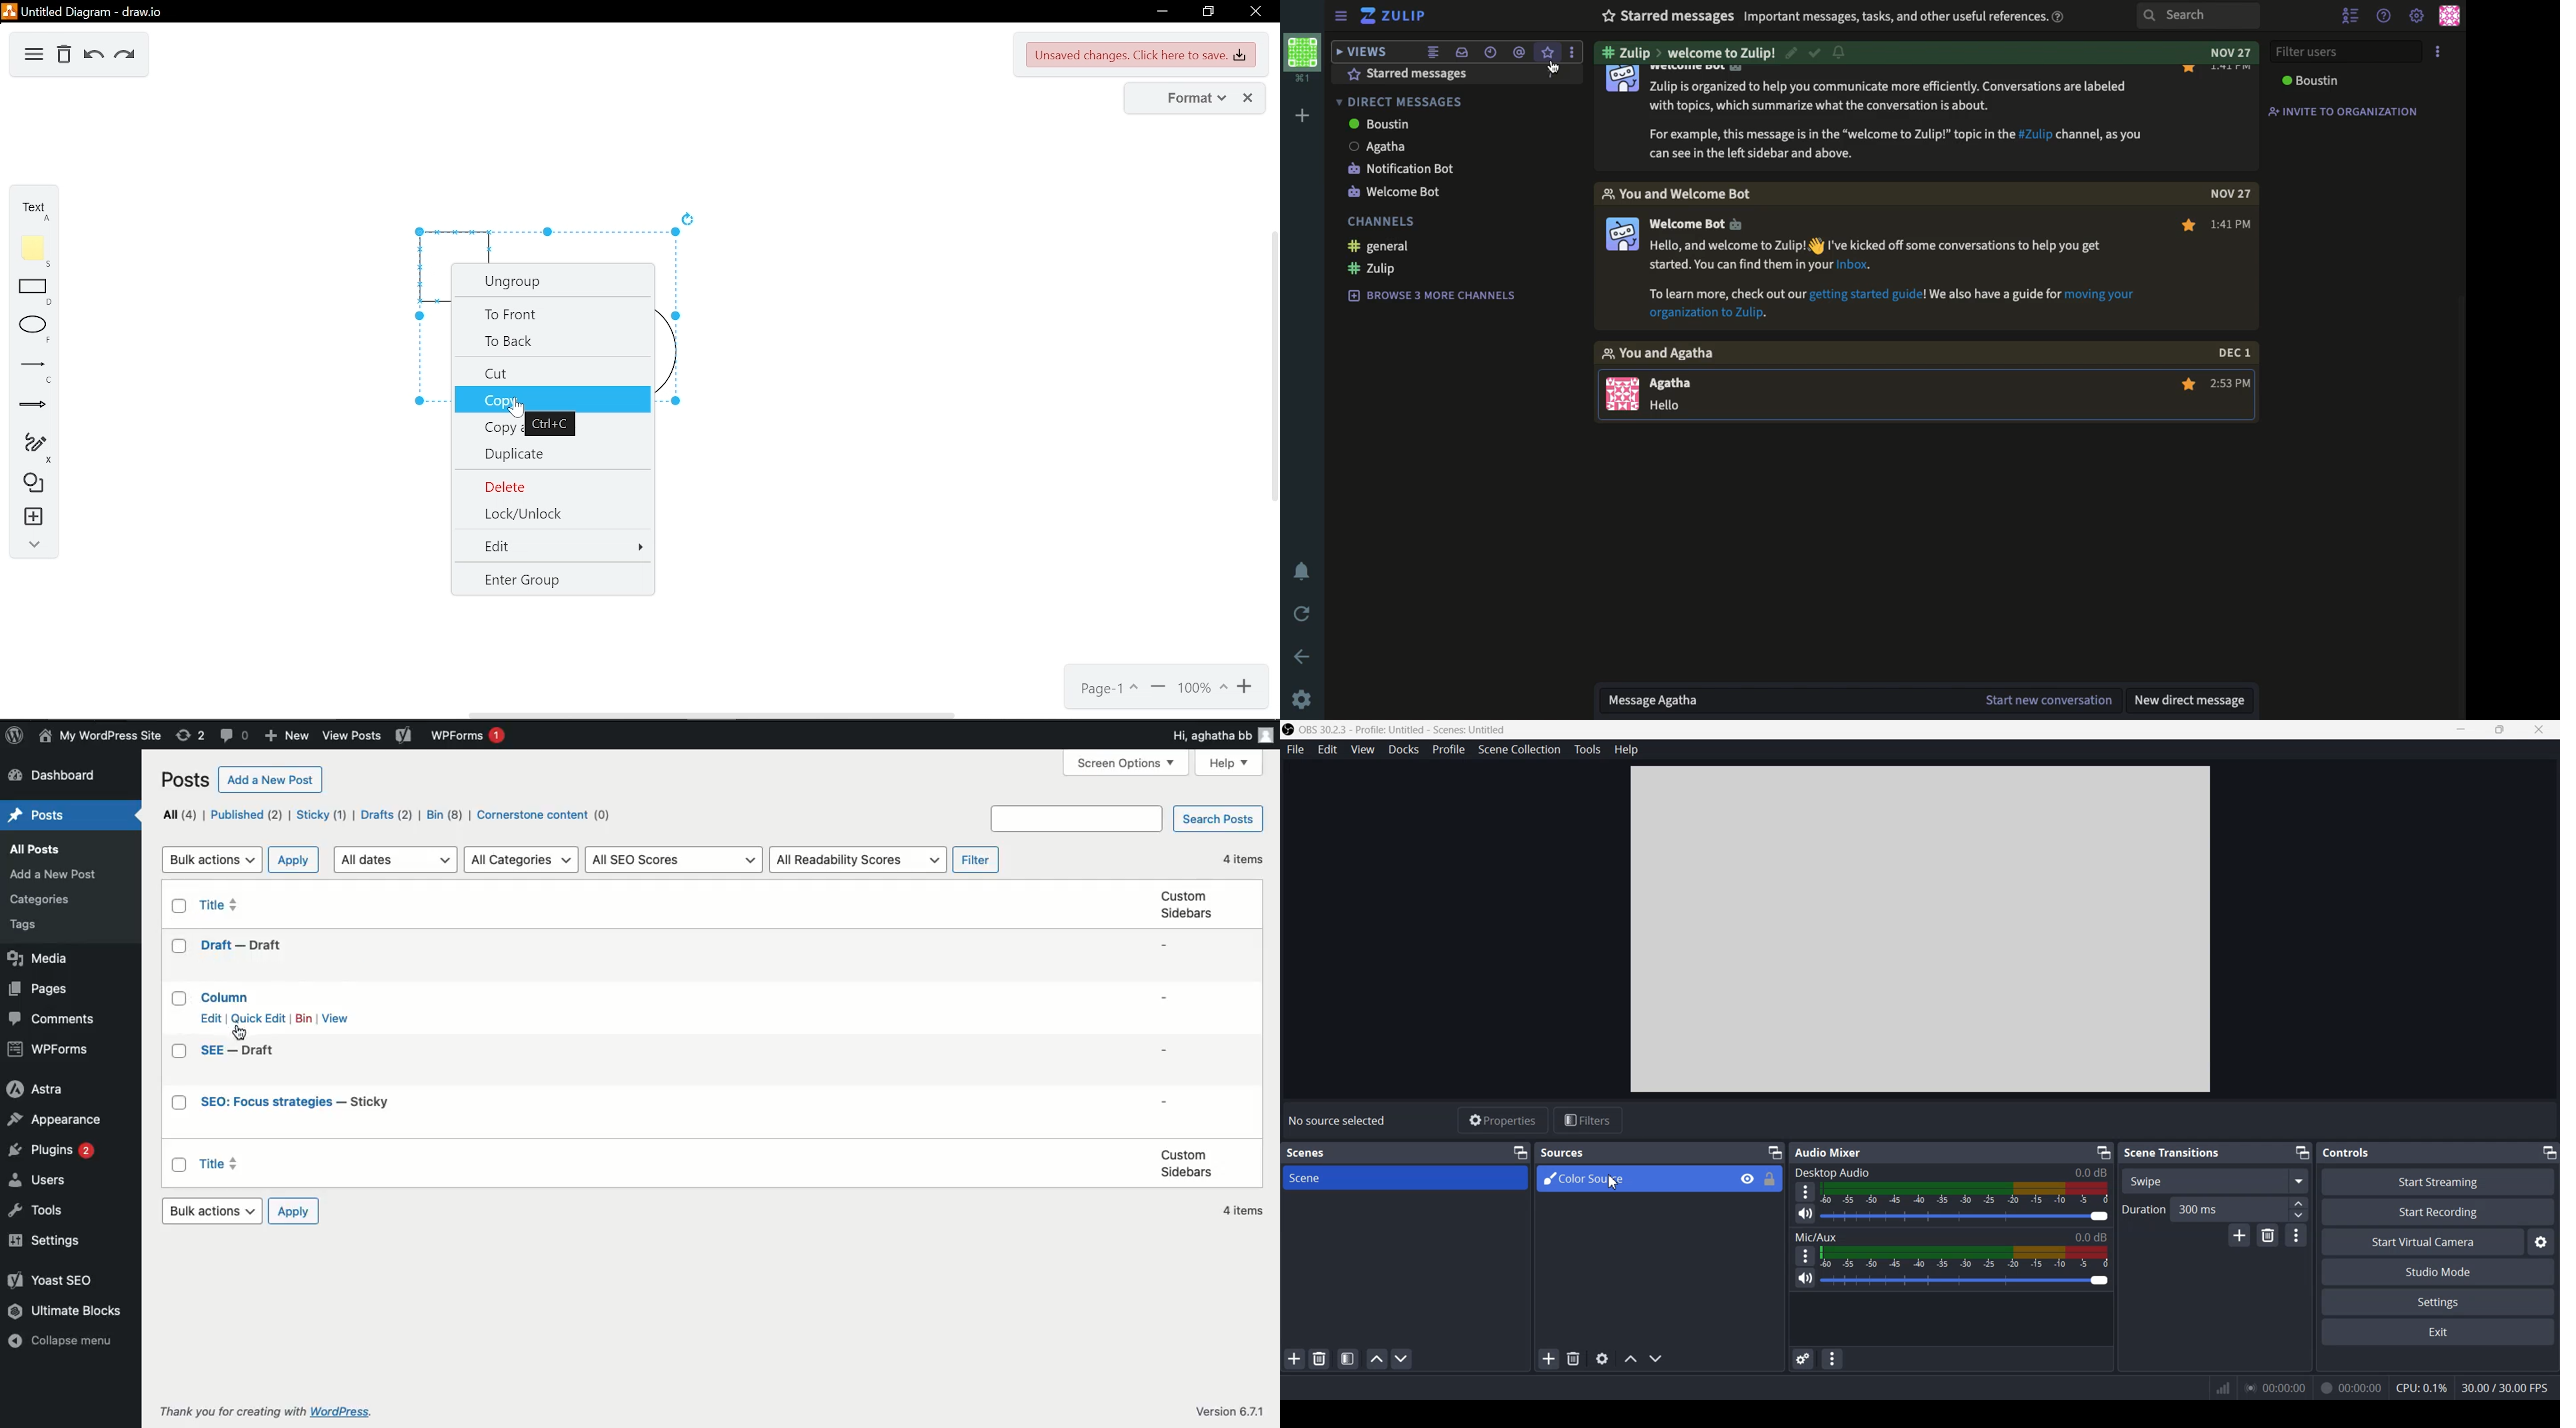  What do you see at coordinates (12, 736) in the screenshot?
I see `Logo` at bounding box center [12, 736].